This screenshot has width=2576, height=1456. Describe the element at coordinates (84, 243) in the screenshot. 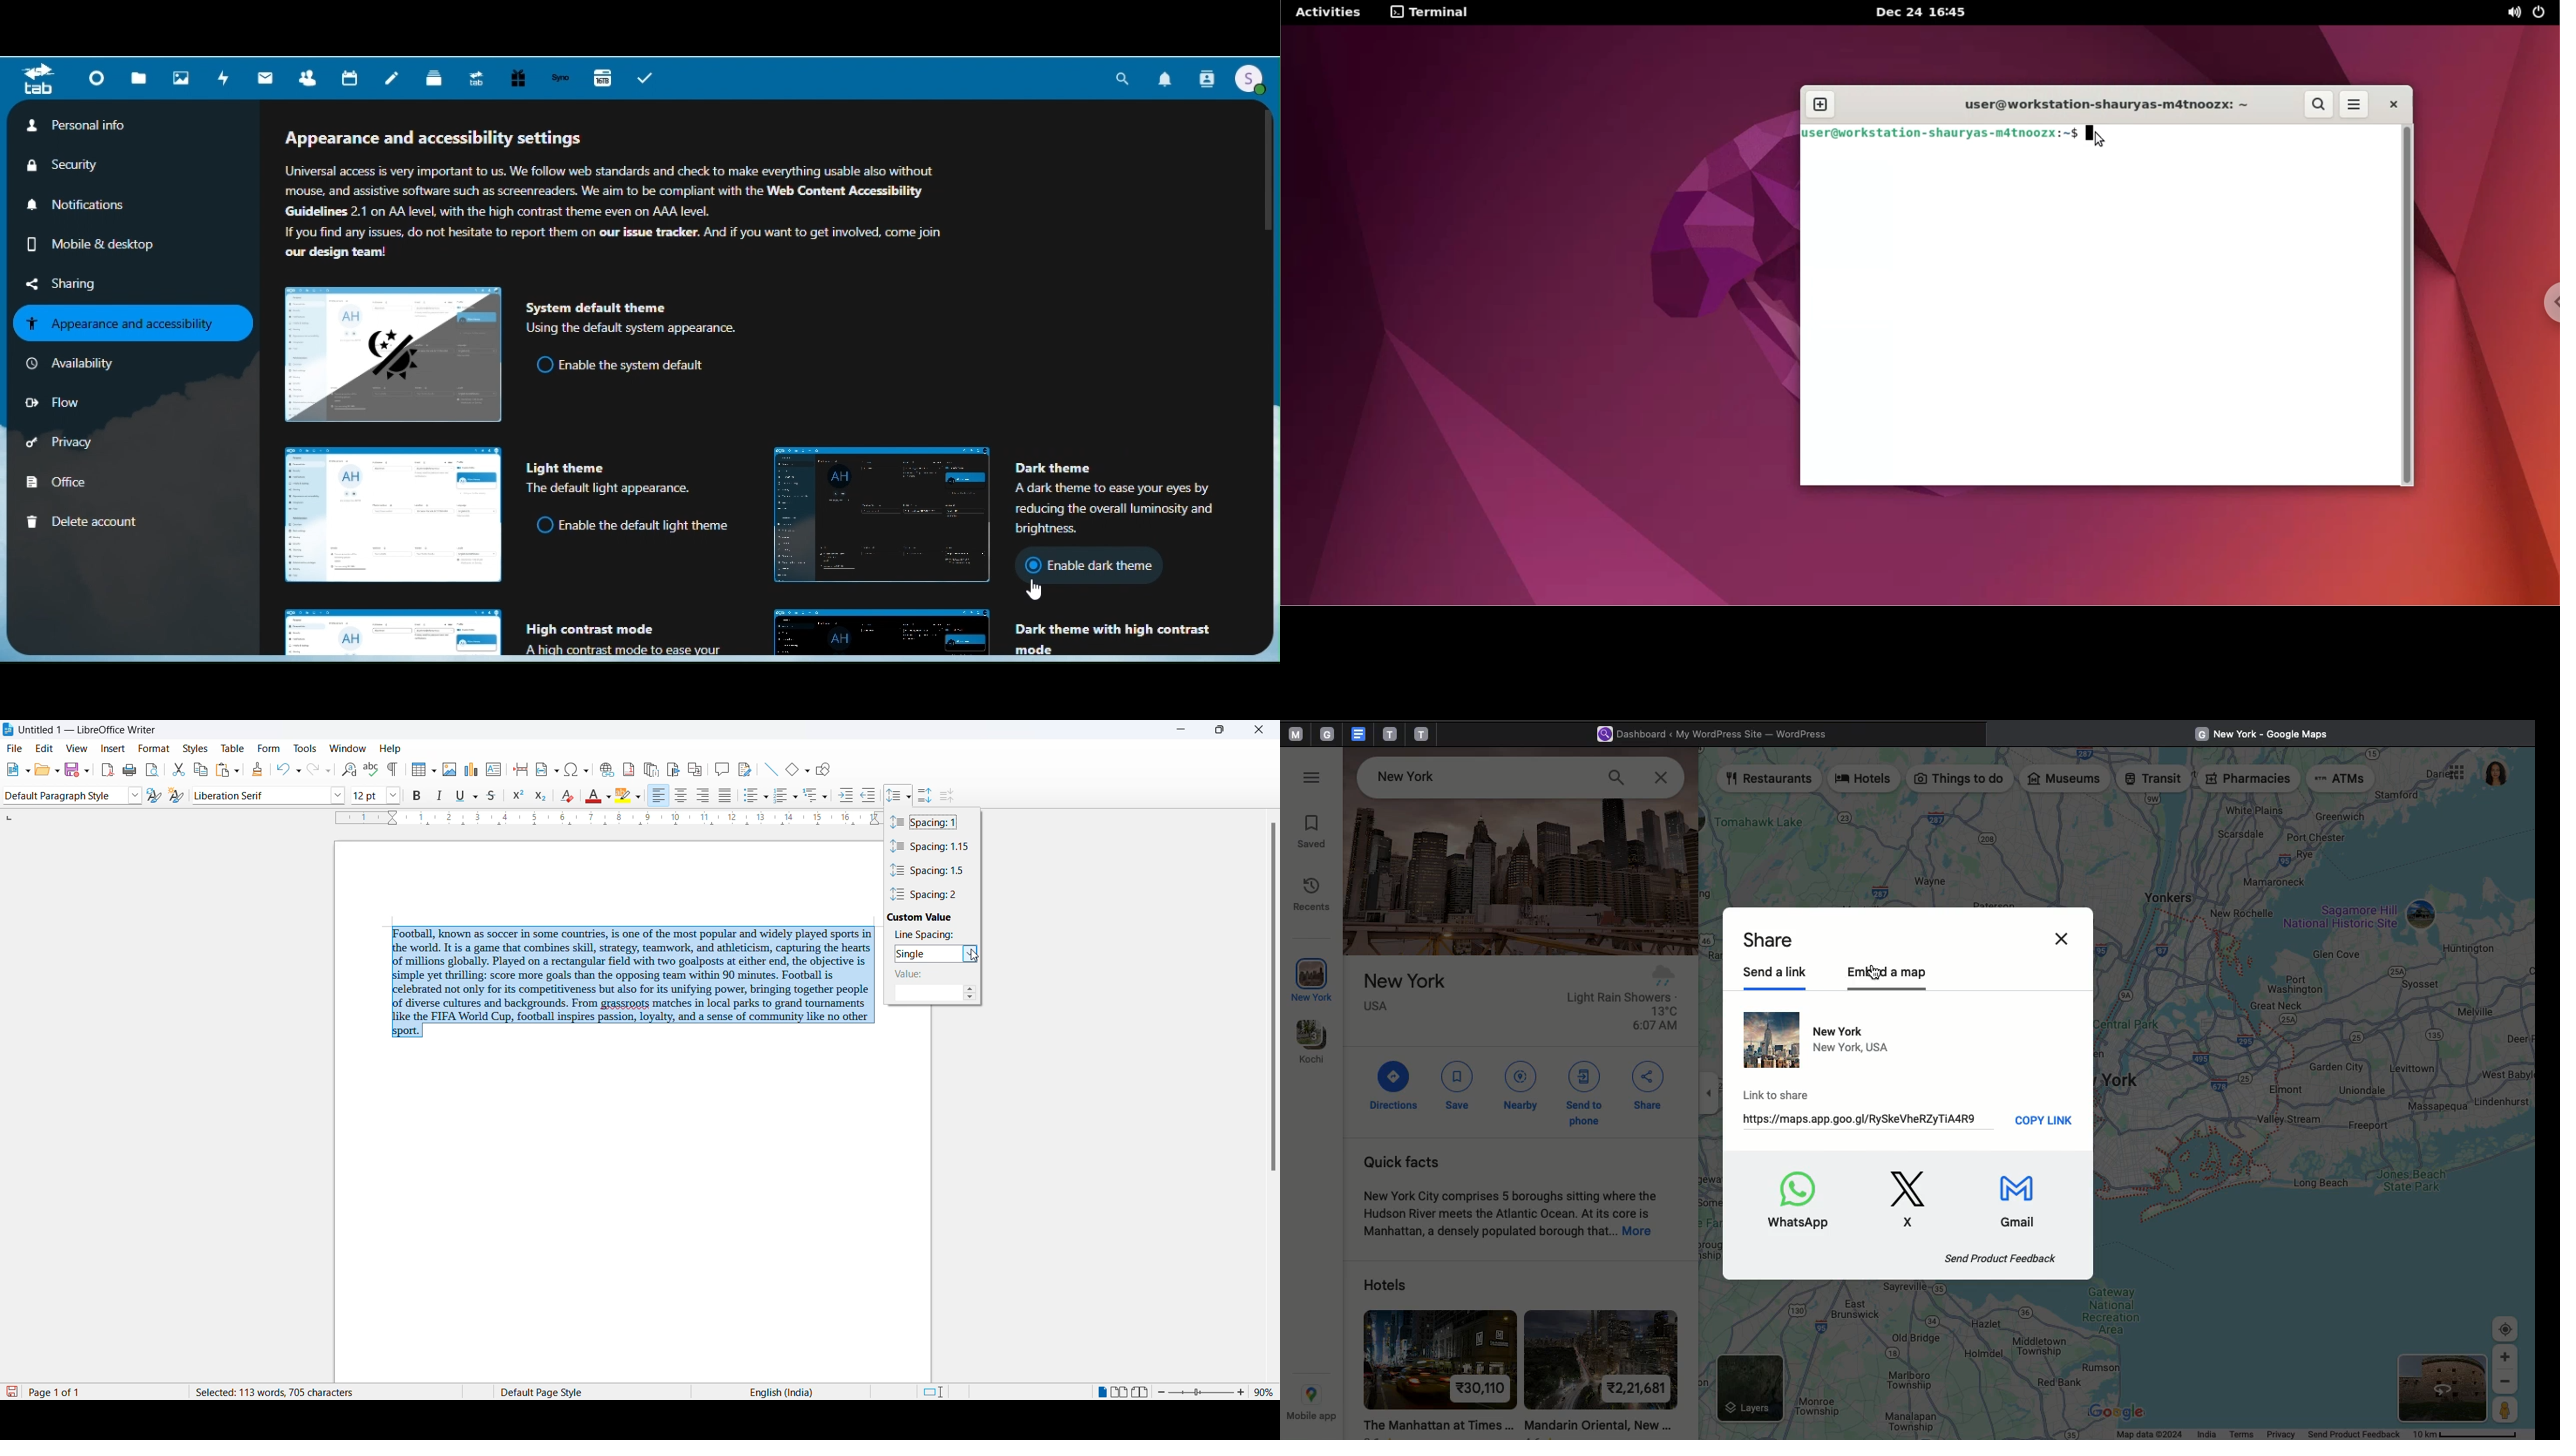

I see `Mobile and desktop` at that location.